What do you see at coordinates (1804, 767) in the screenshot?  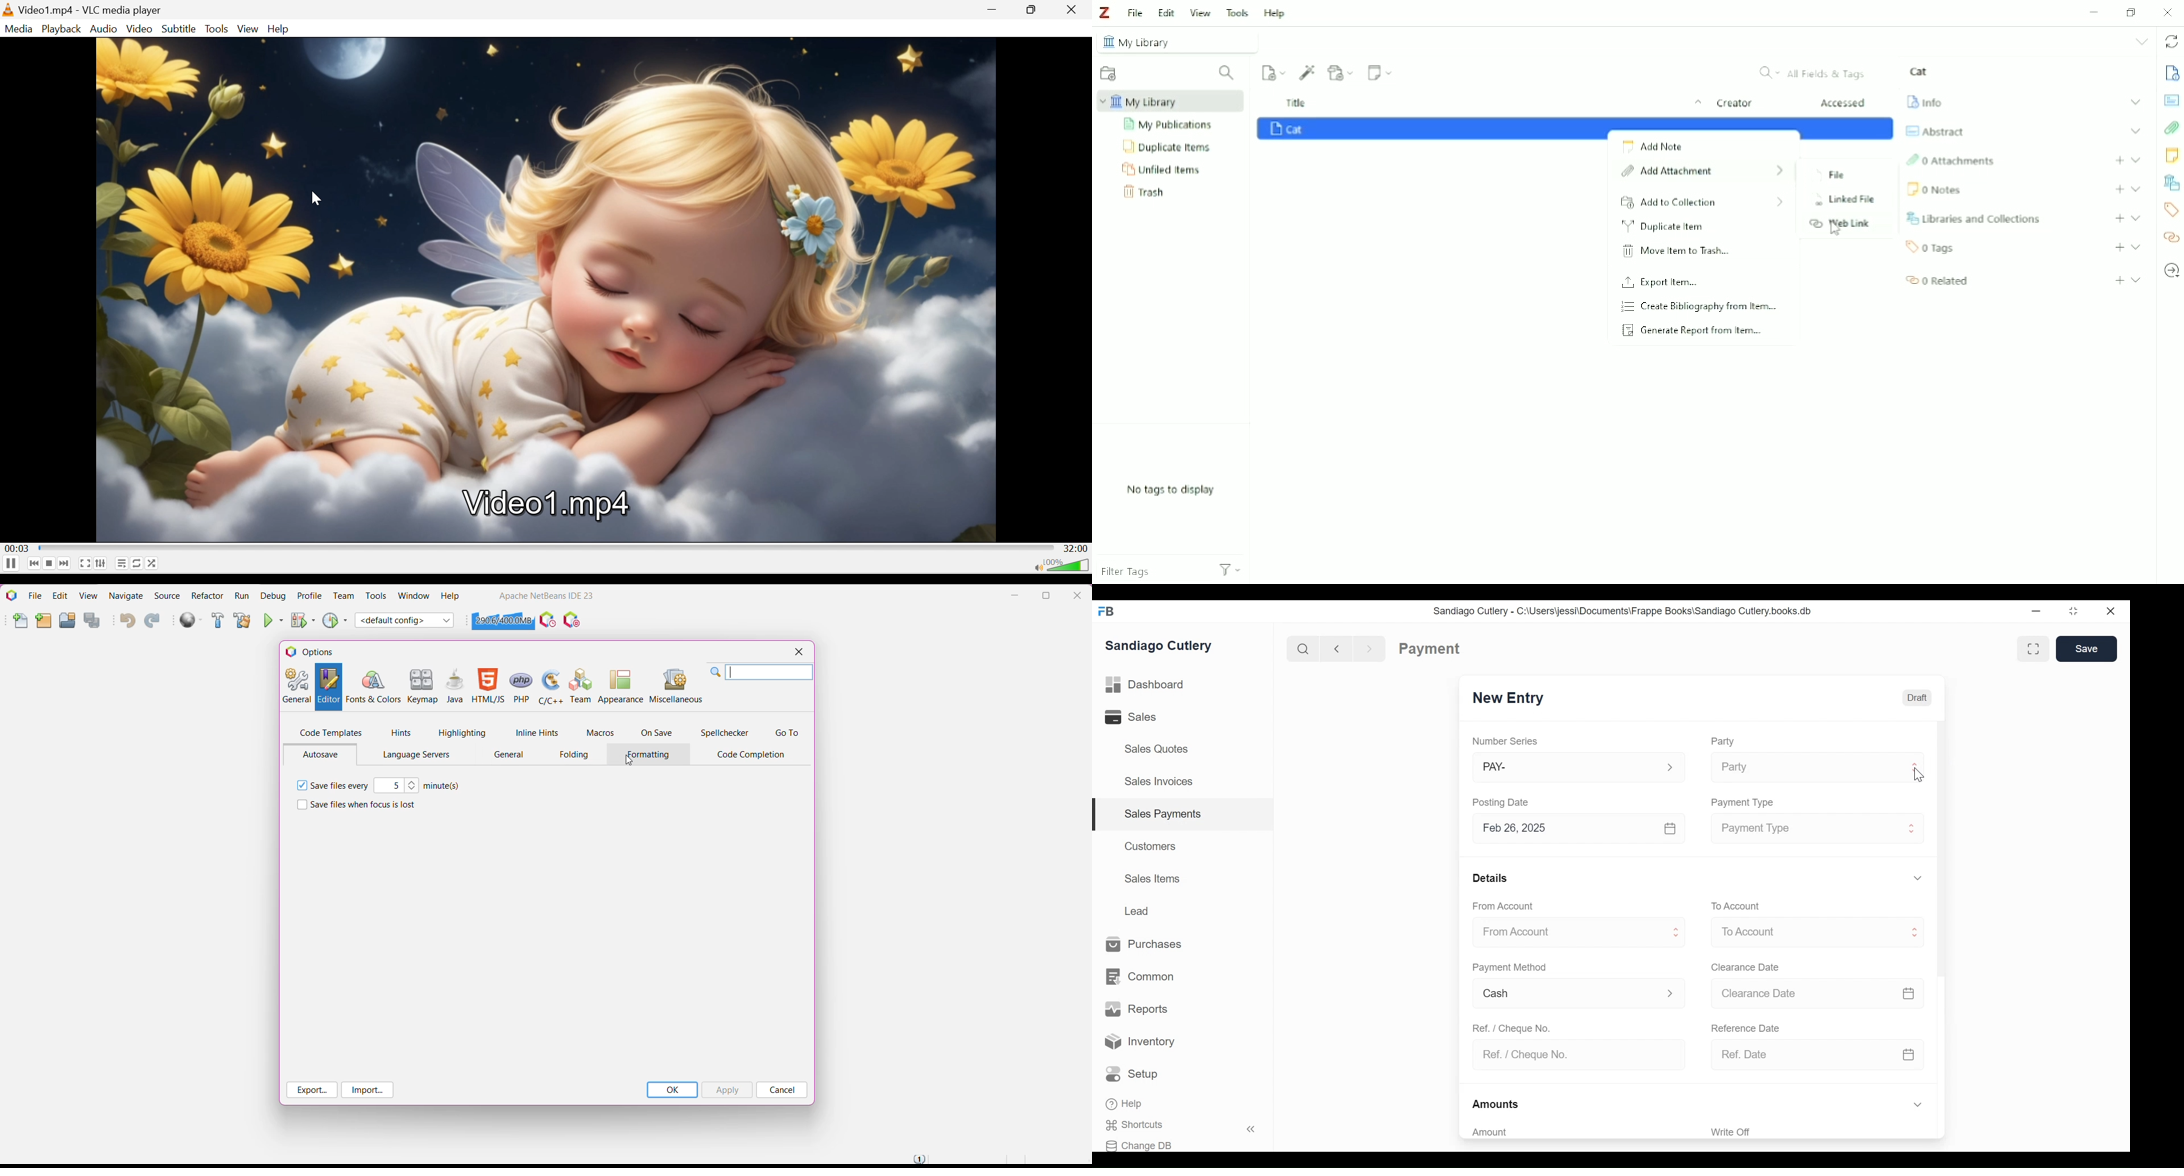 I see `Party` at bounding box center [1804, 767].